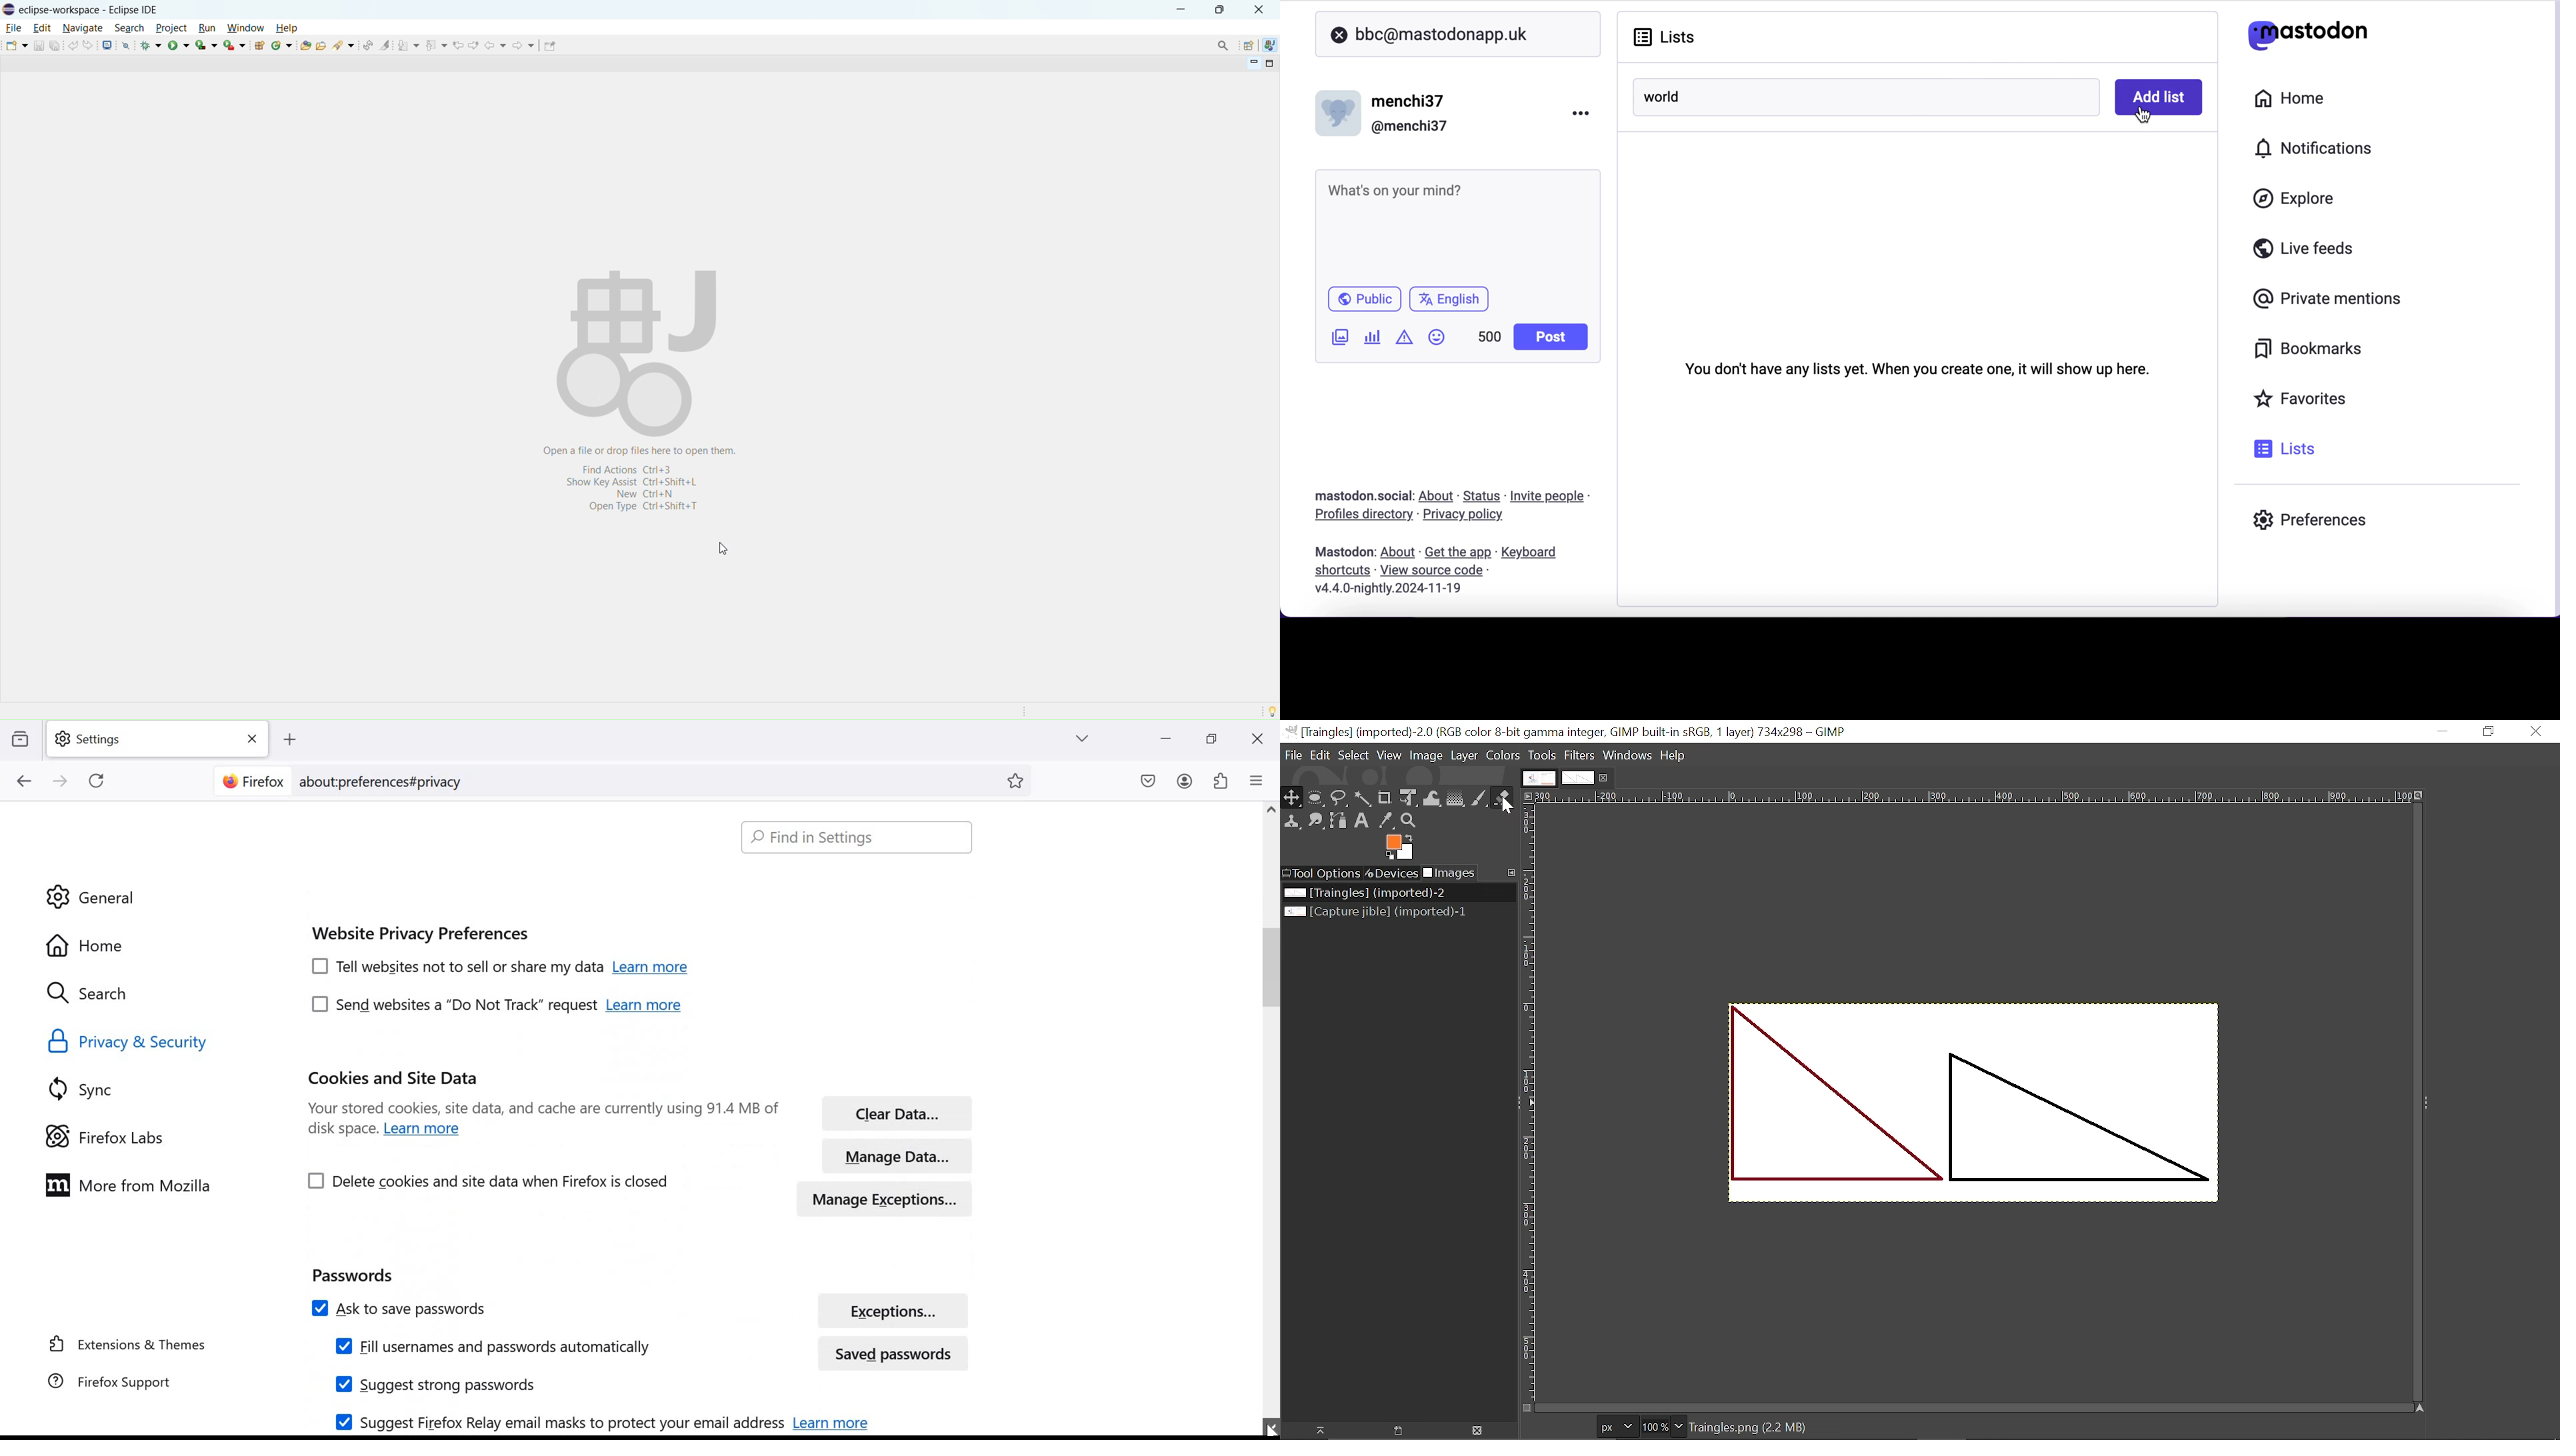  What do you see at coordinates (73, 45) in the screenshot?
I see `undo` at bounding box center [73, 45].